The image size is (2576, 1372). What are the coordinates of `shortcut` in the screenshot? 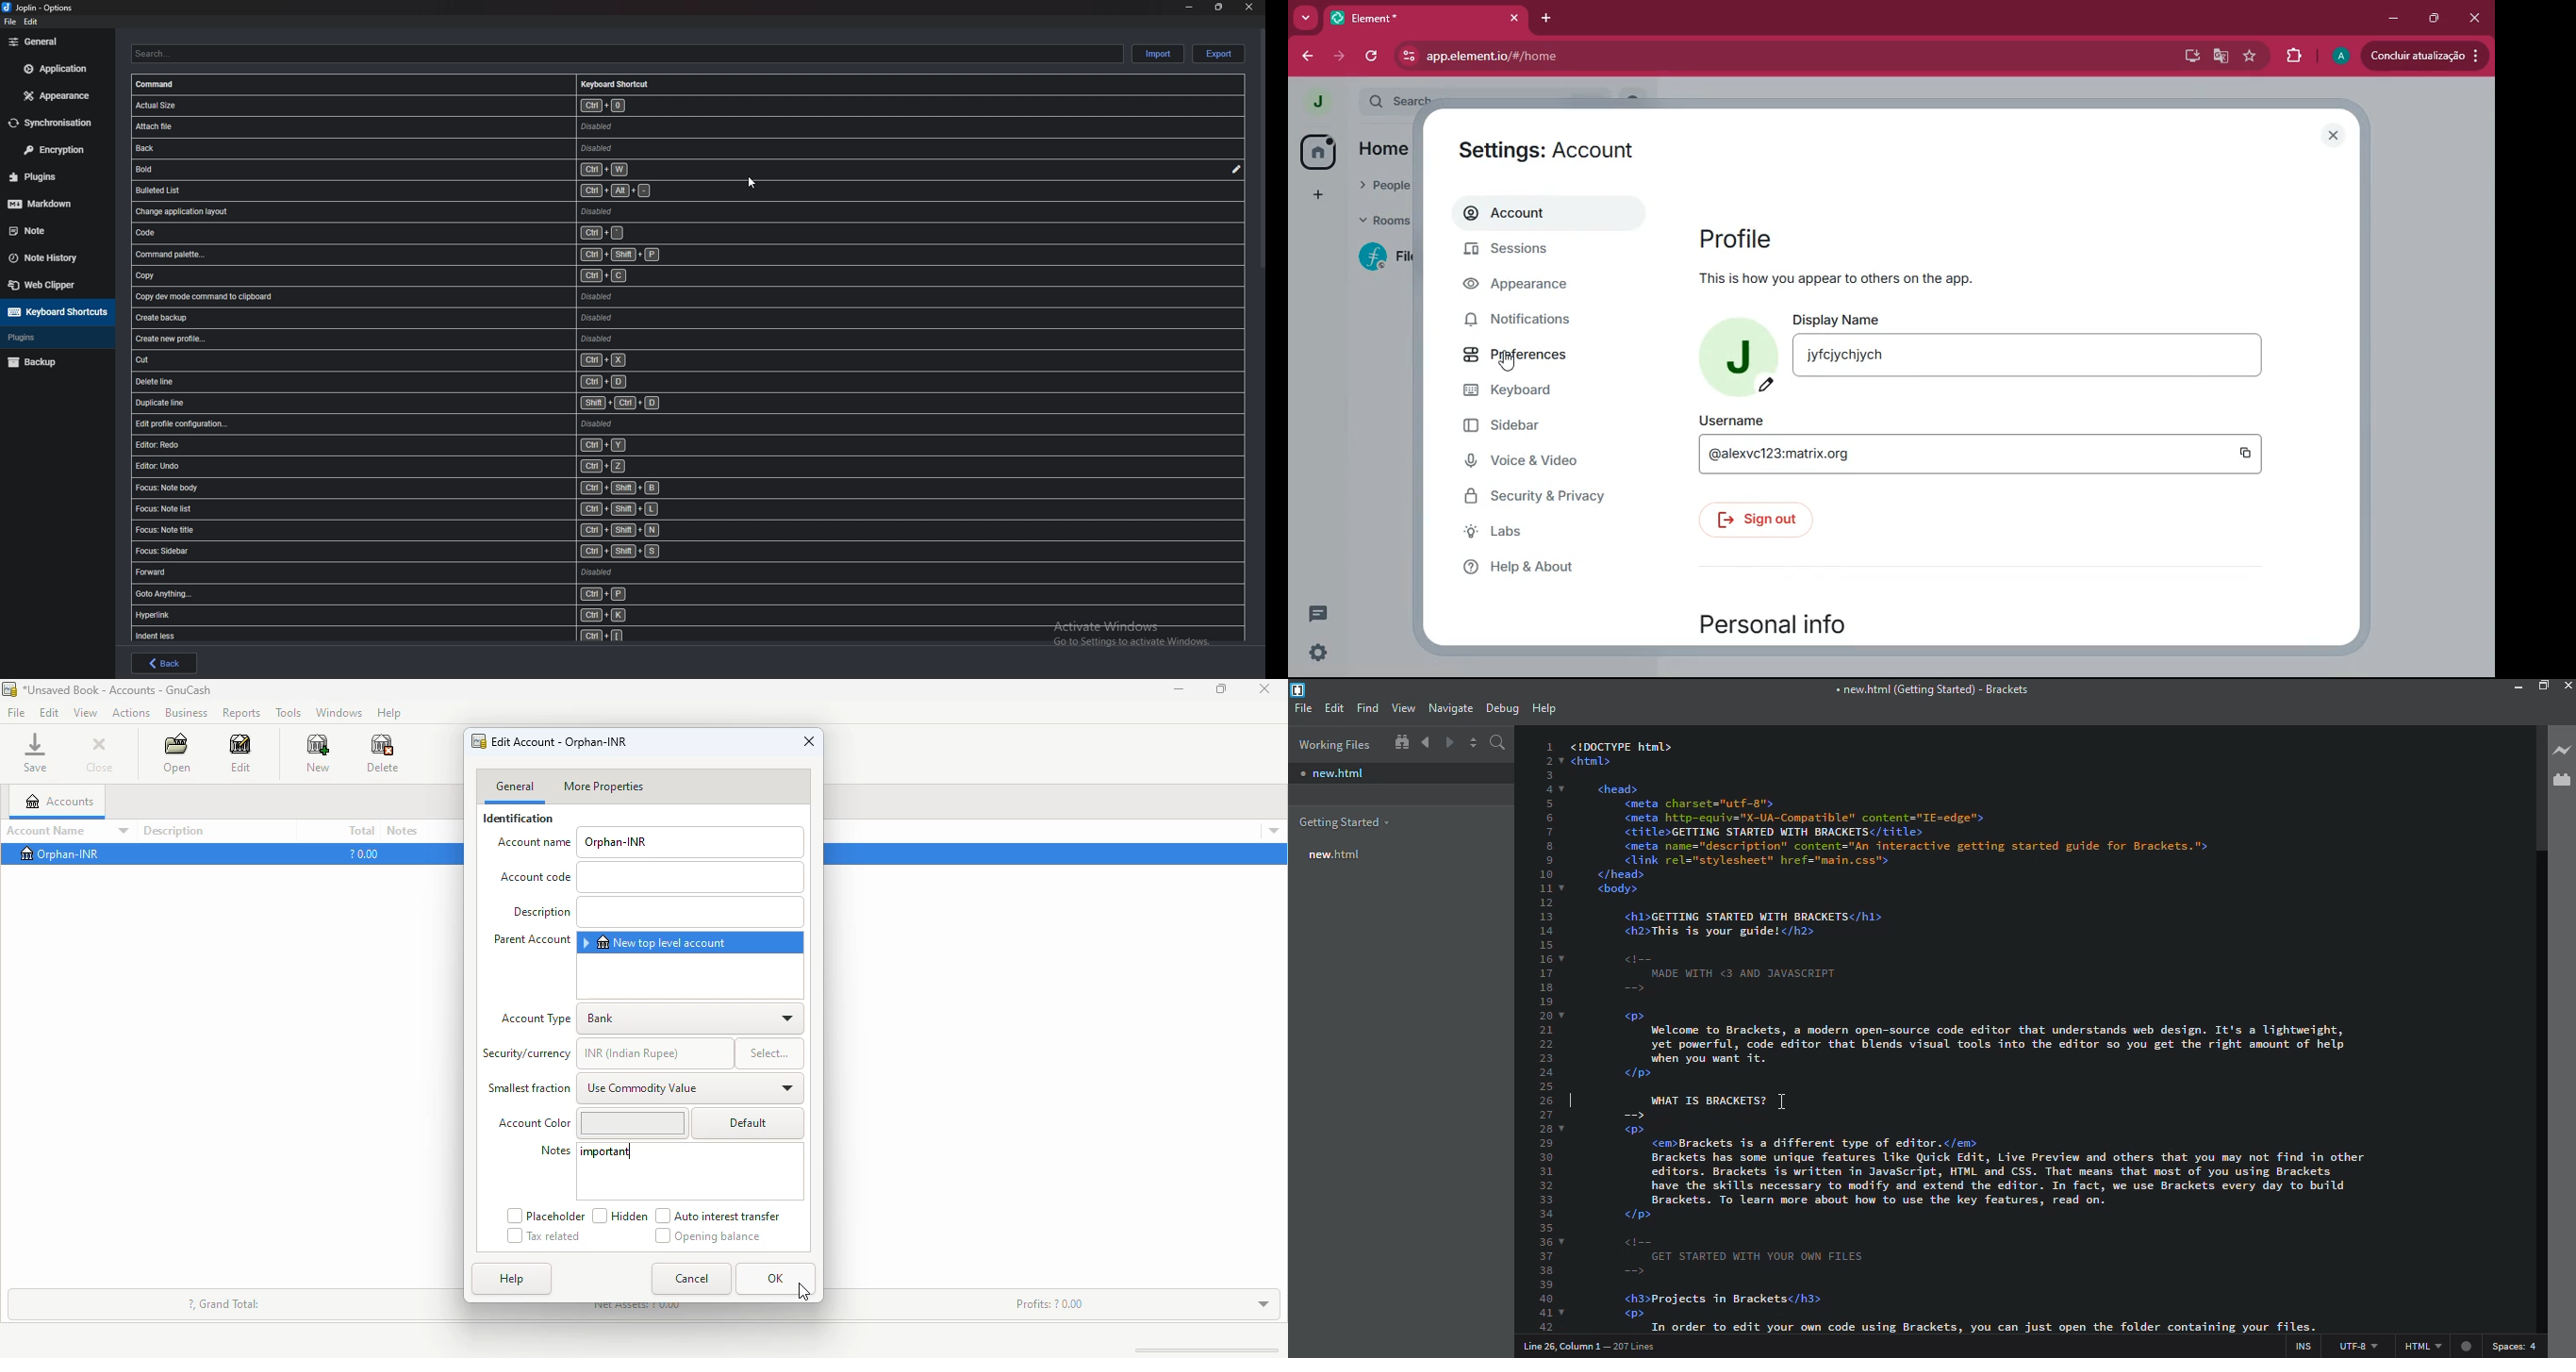 It's located at (398, 189).